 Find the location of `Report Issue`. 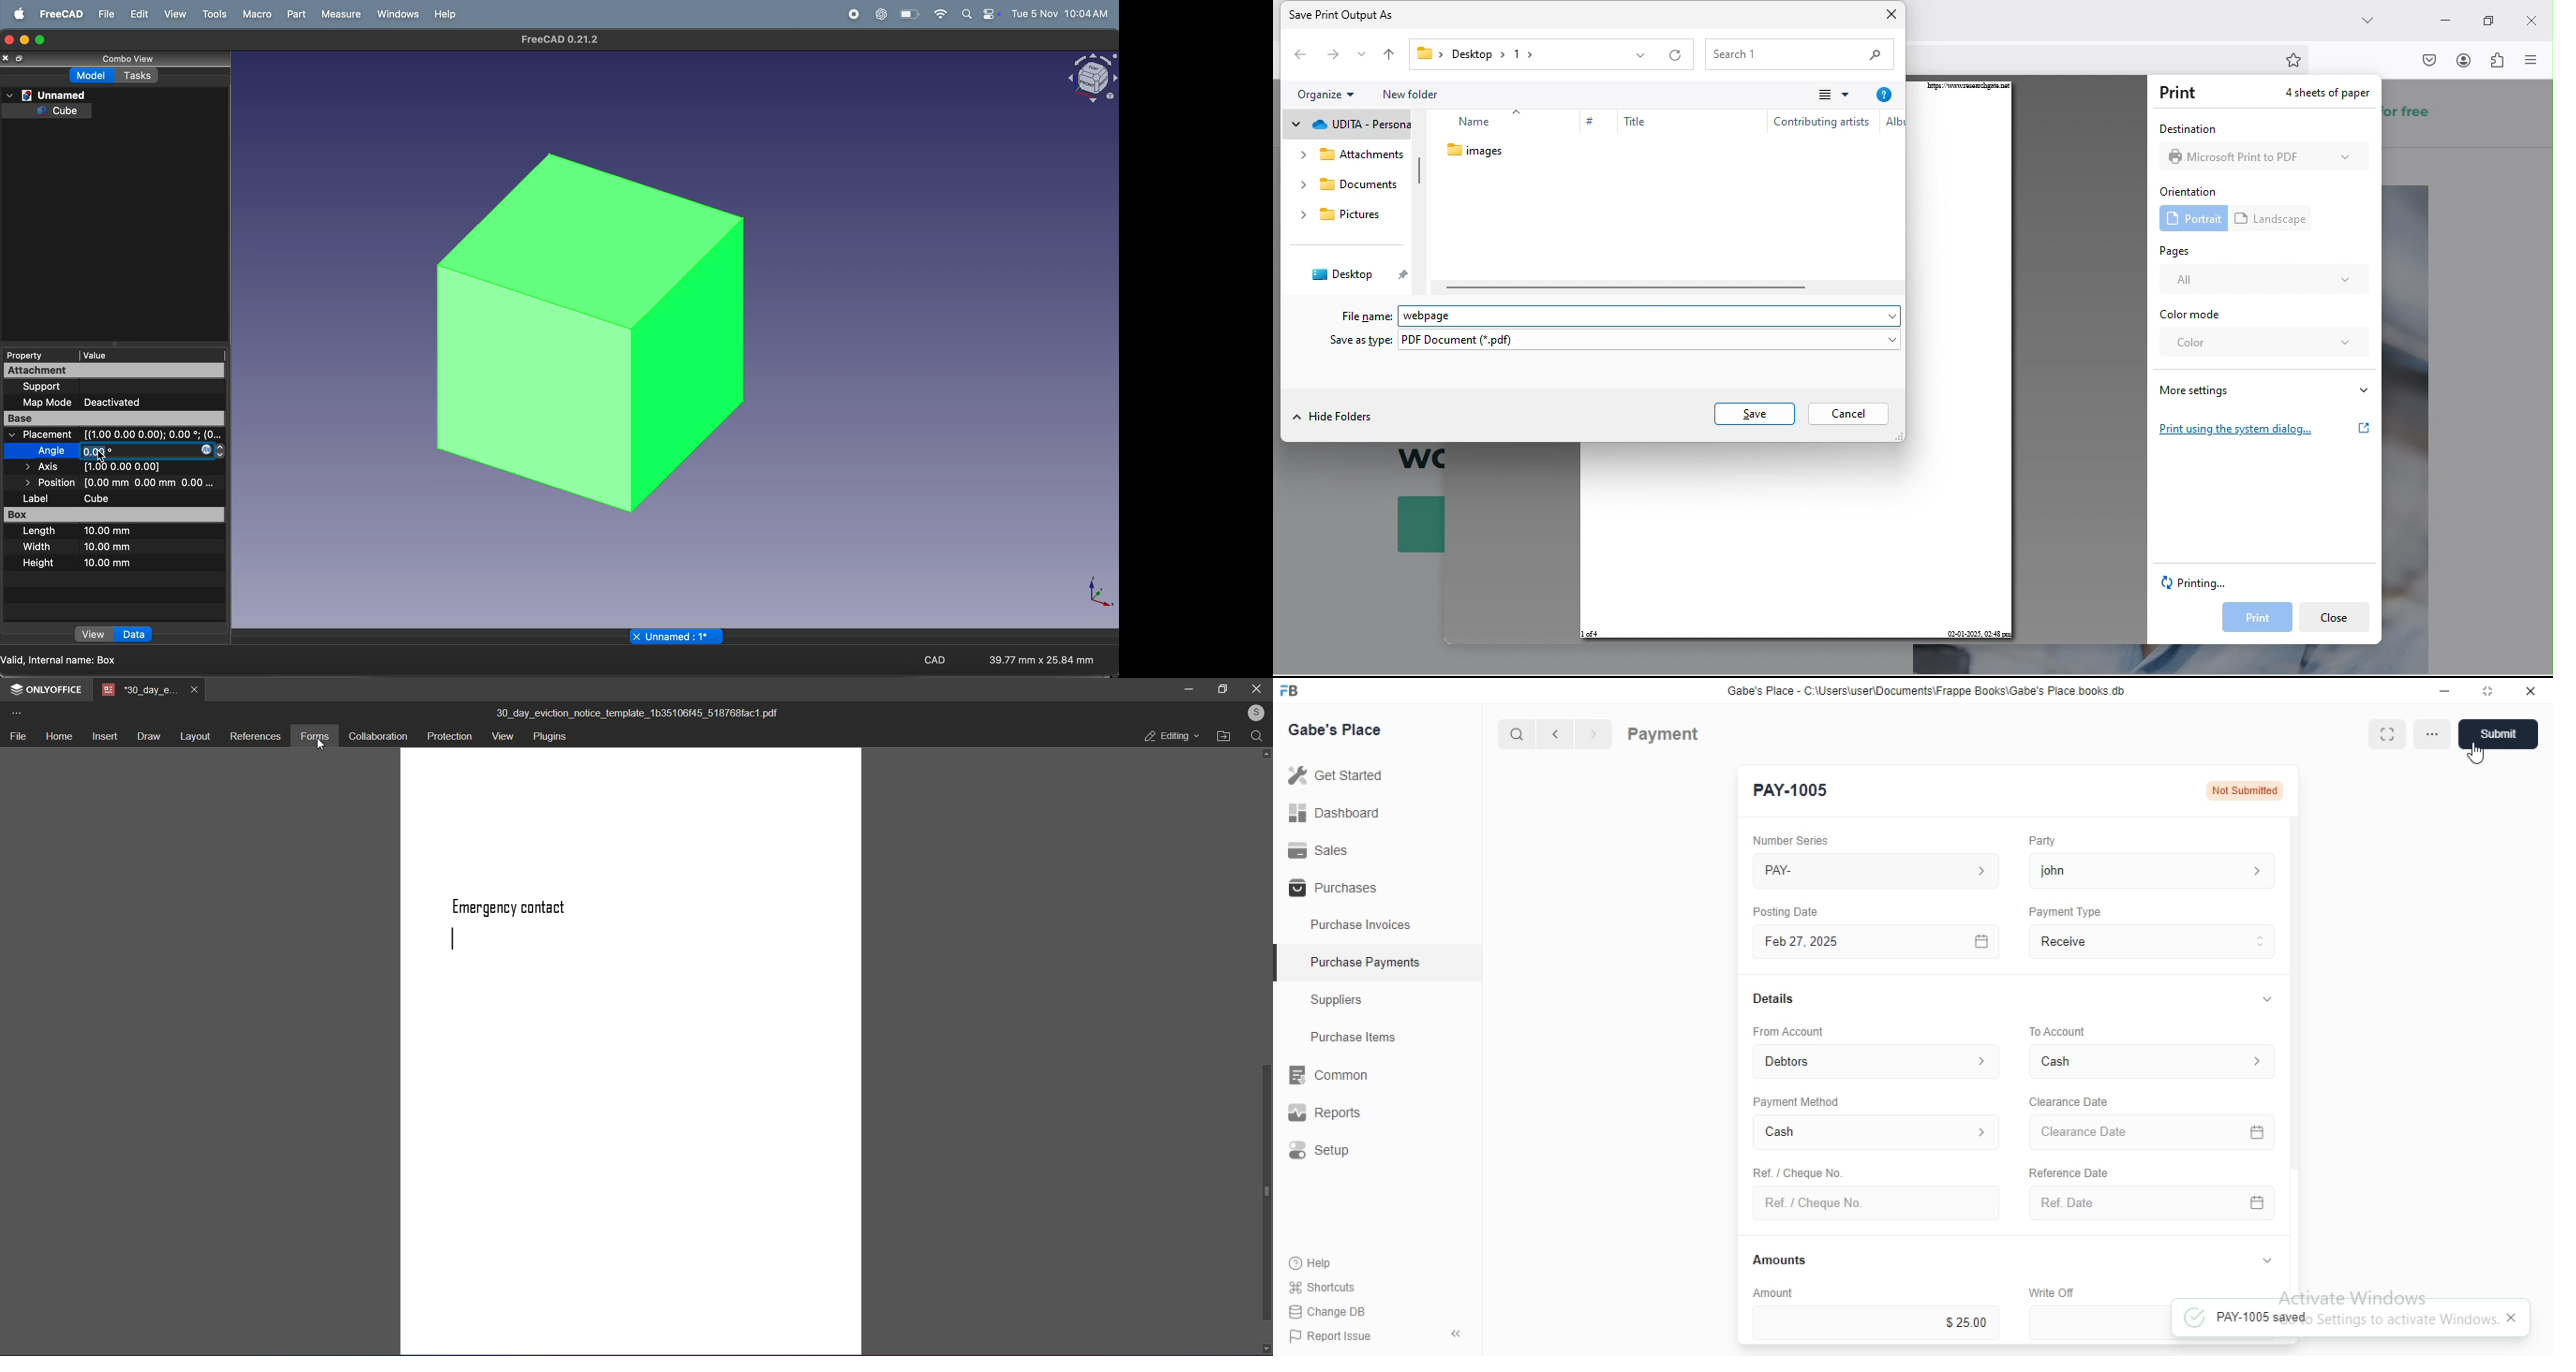

Report Issue is located at coordinates (1325, 1336).